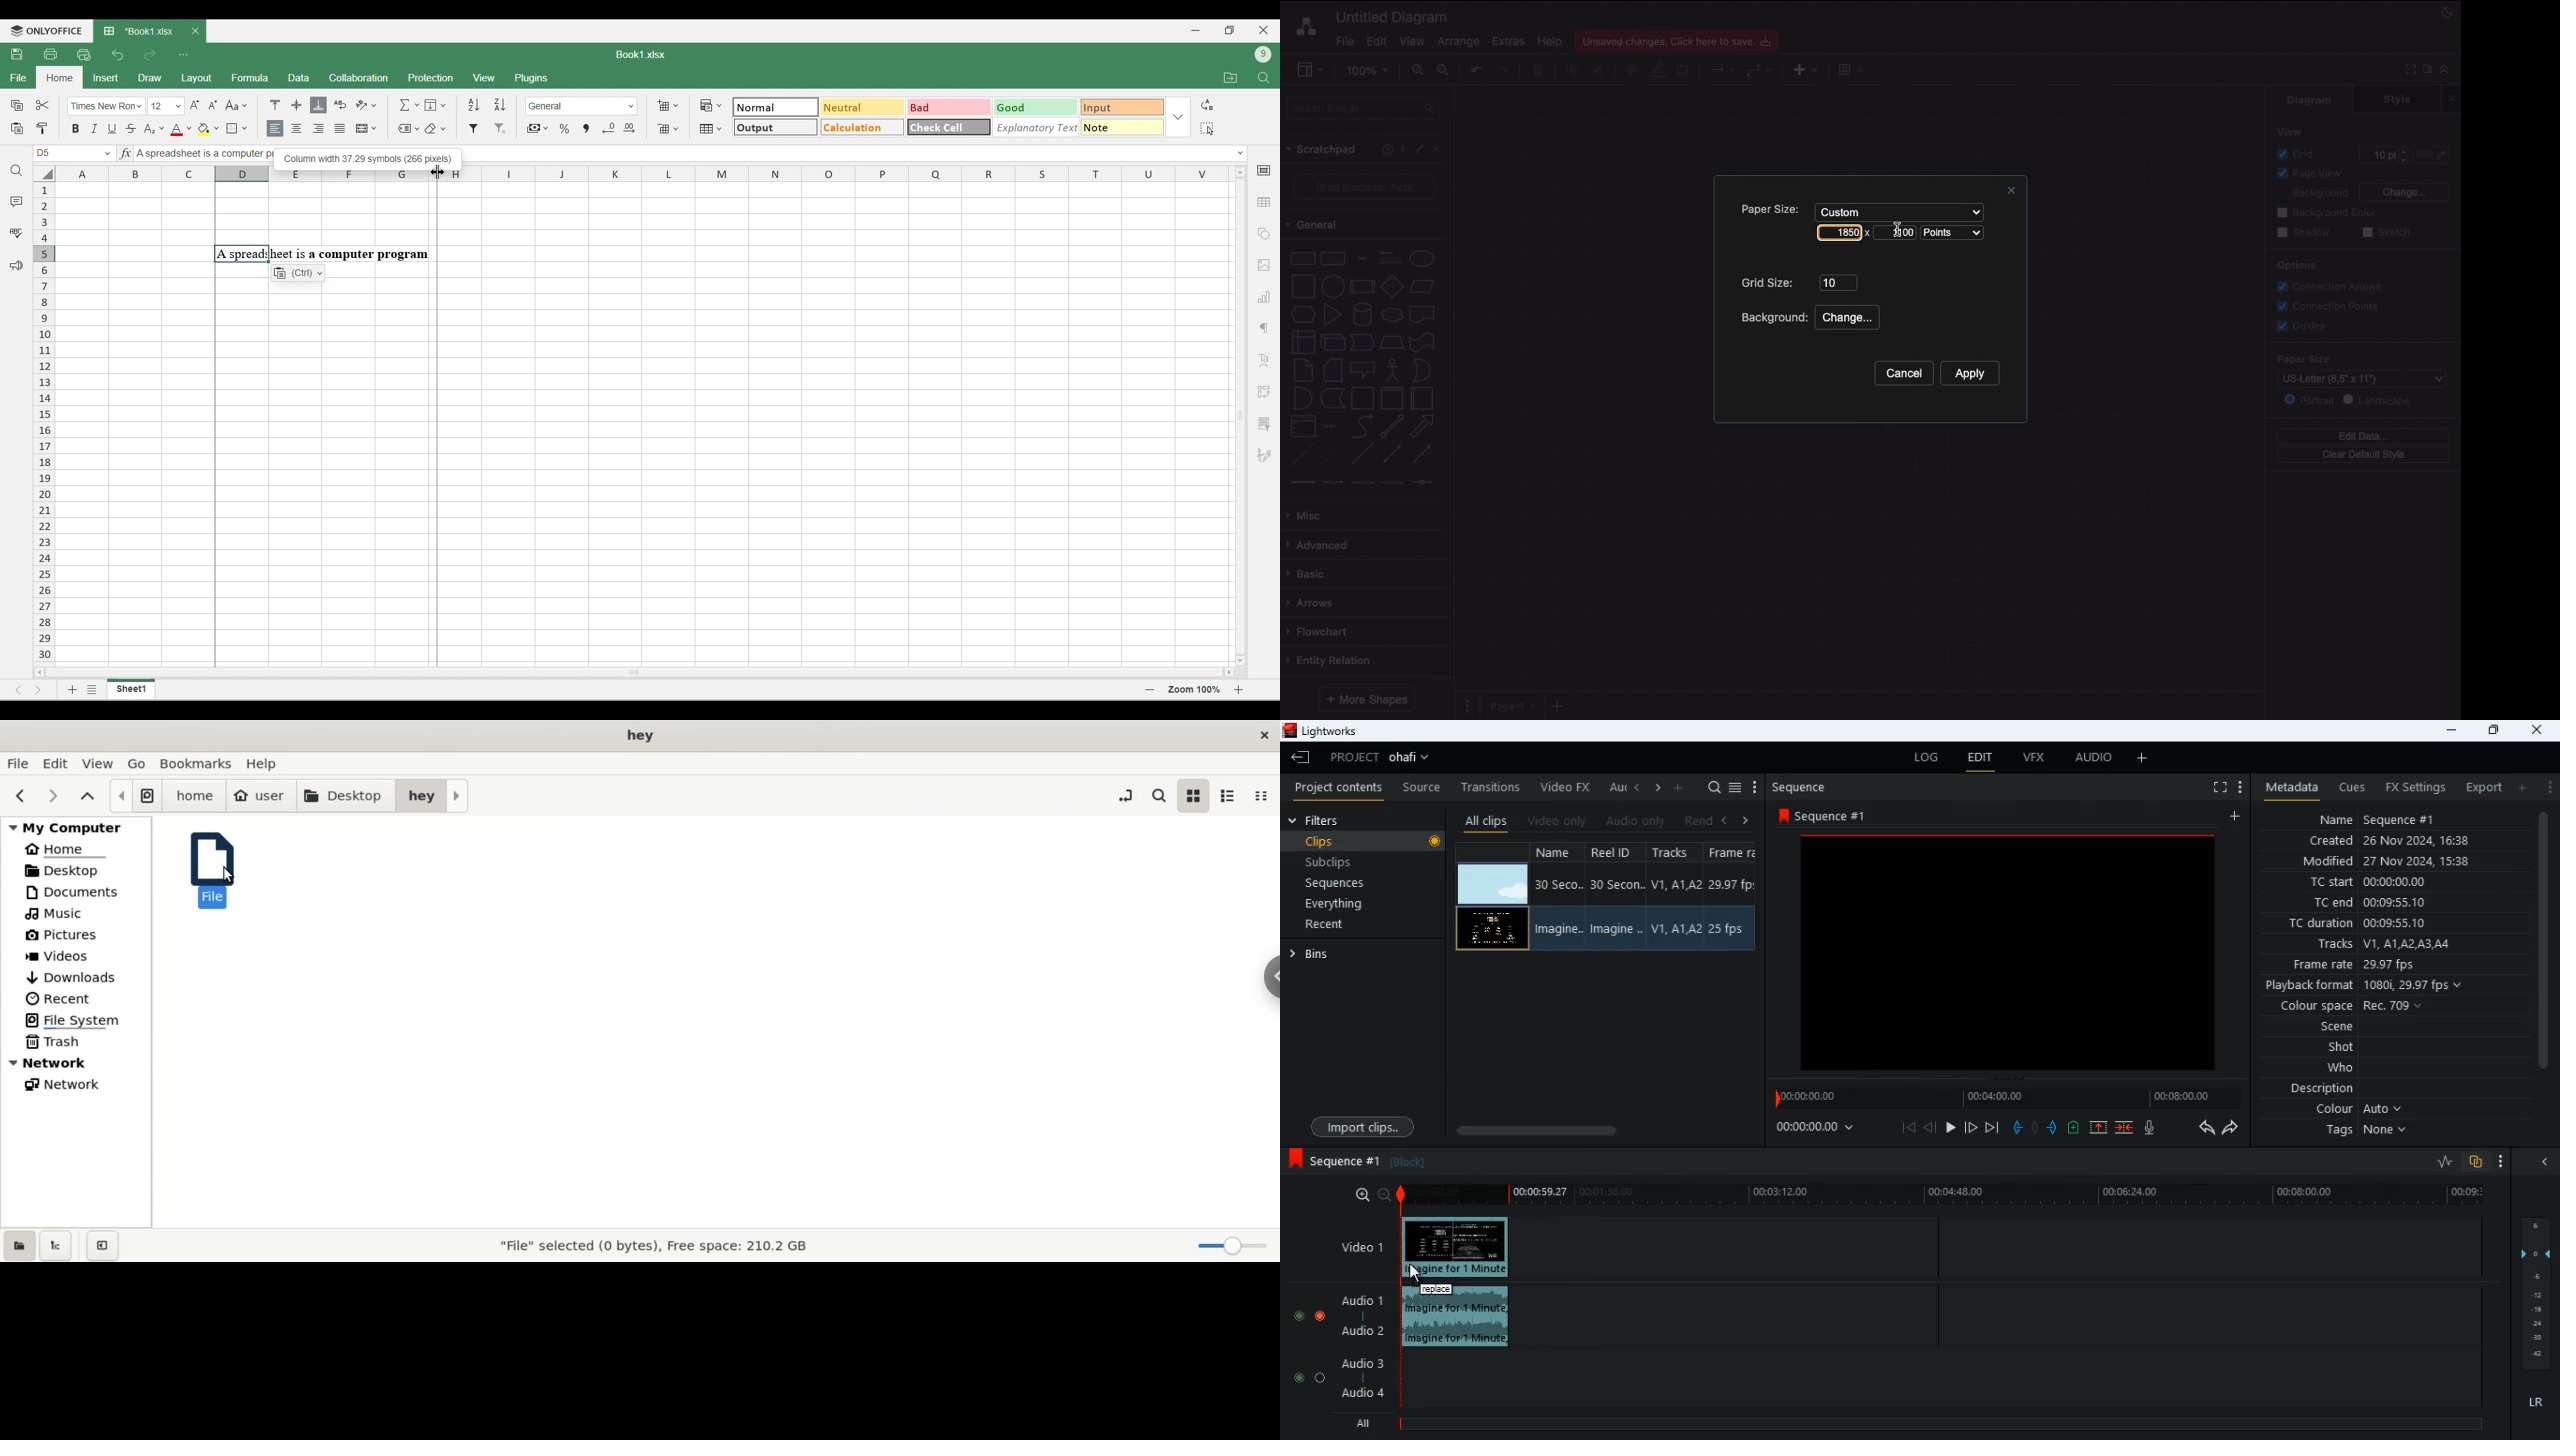  I want to click on tracks, so click(1676, 897).